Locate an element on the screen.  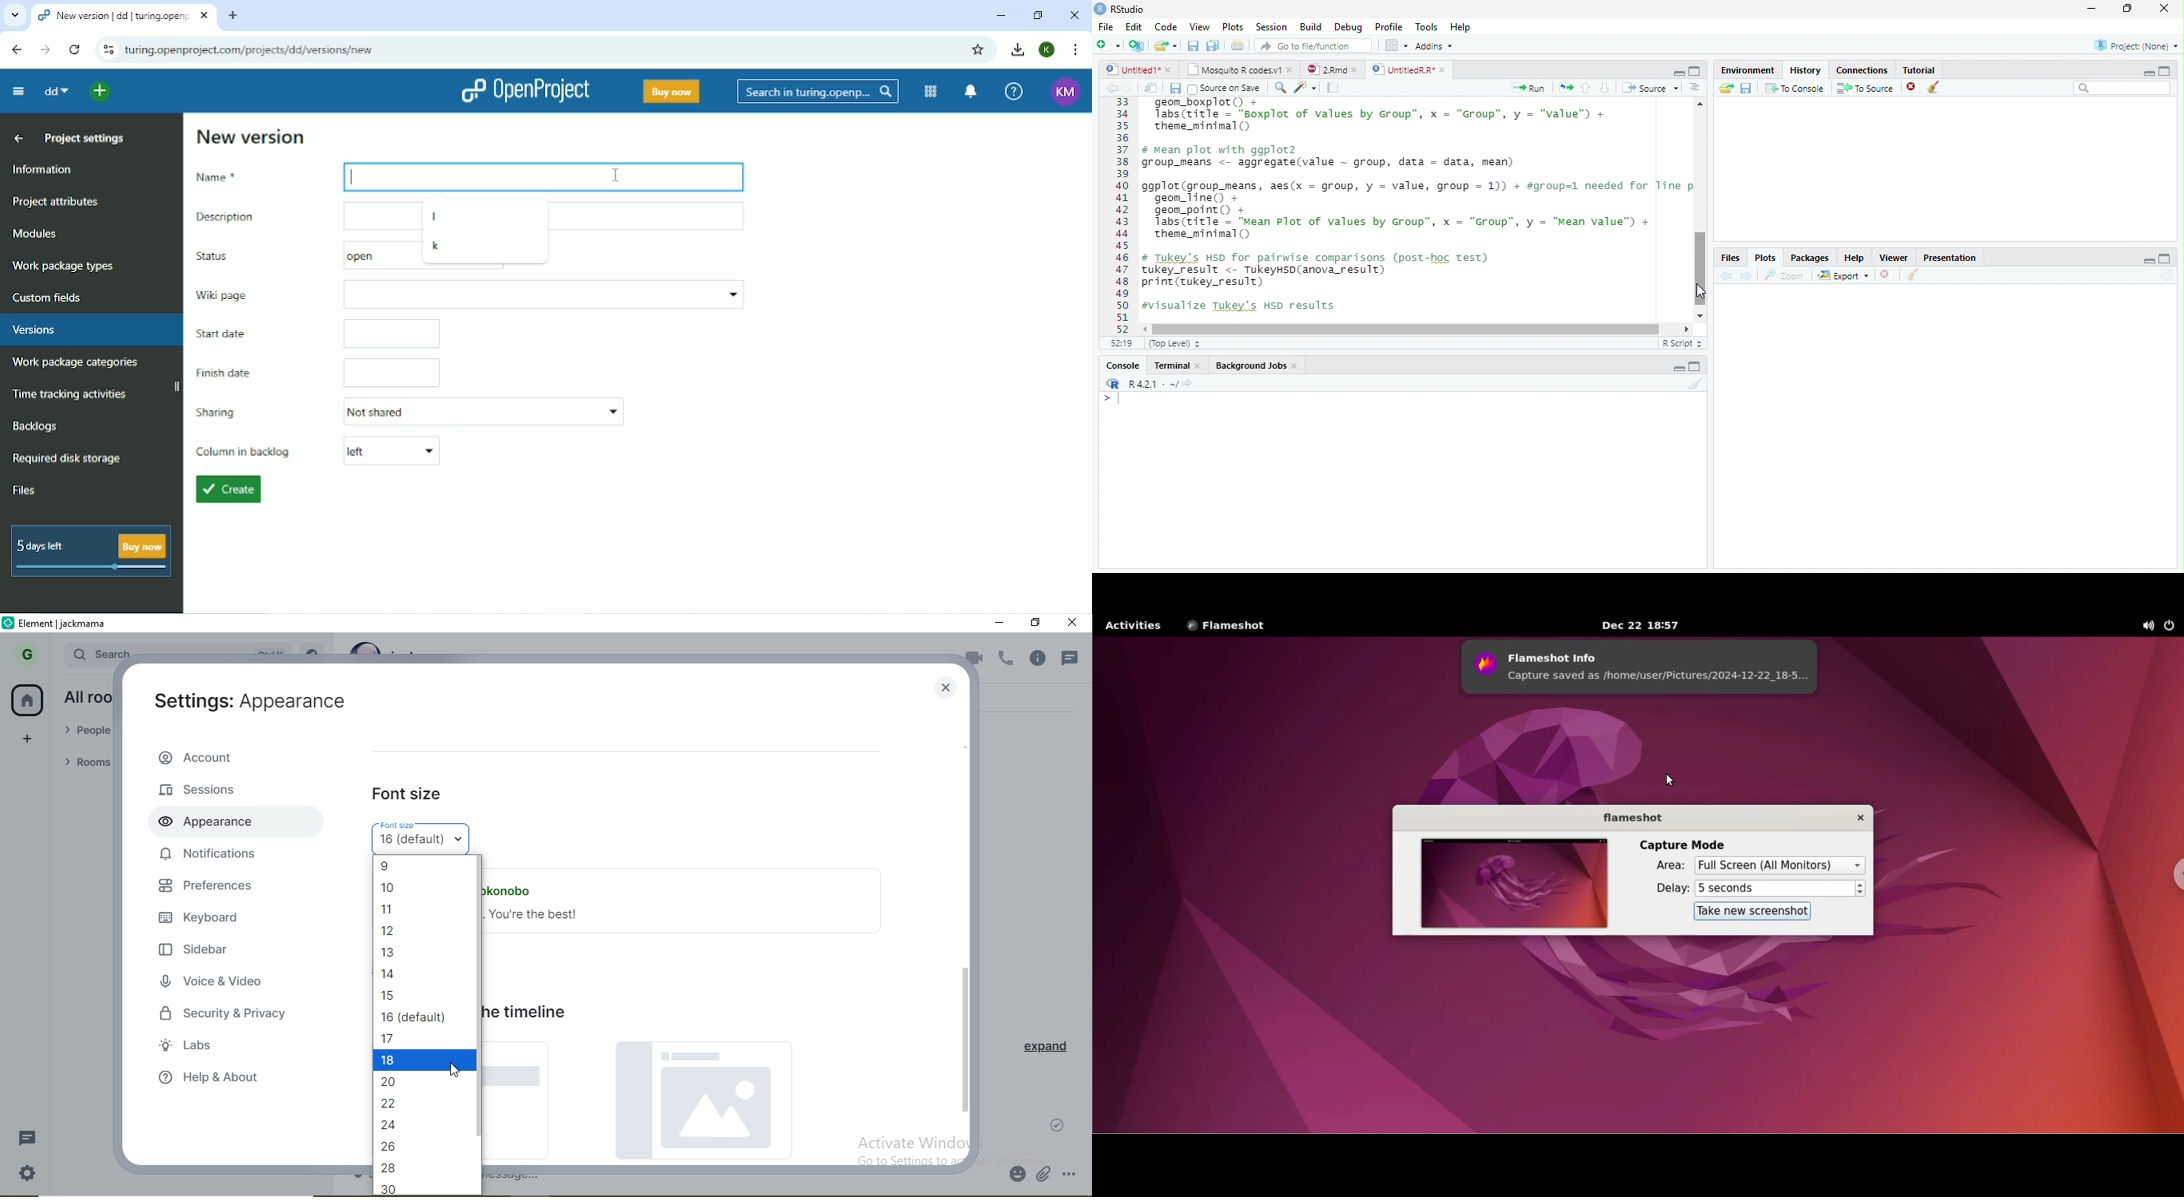
Minimize is located at coordinates (2092, 10).